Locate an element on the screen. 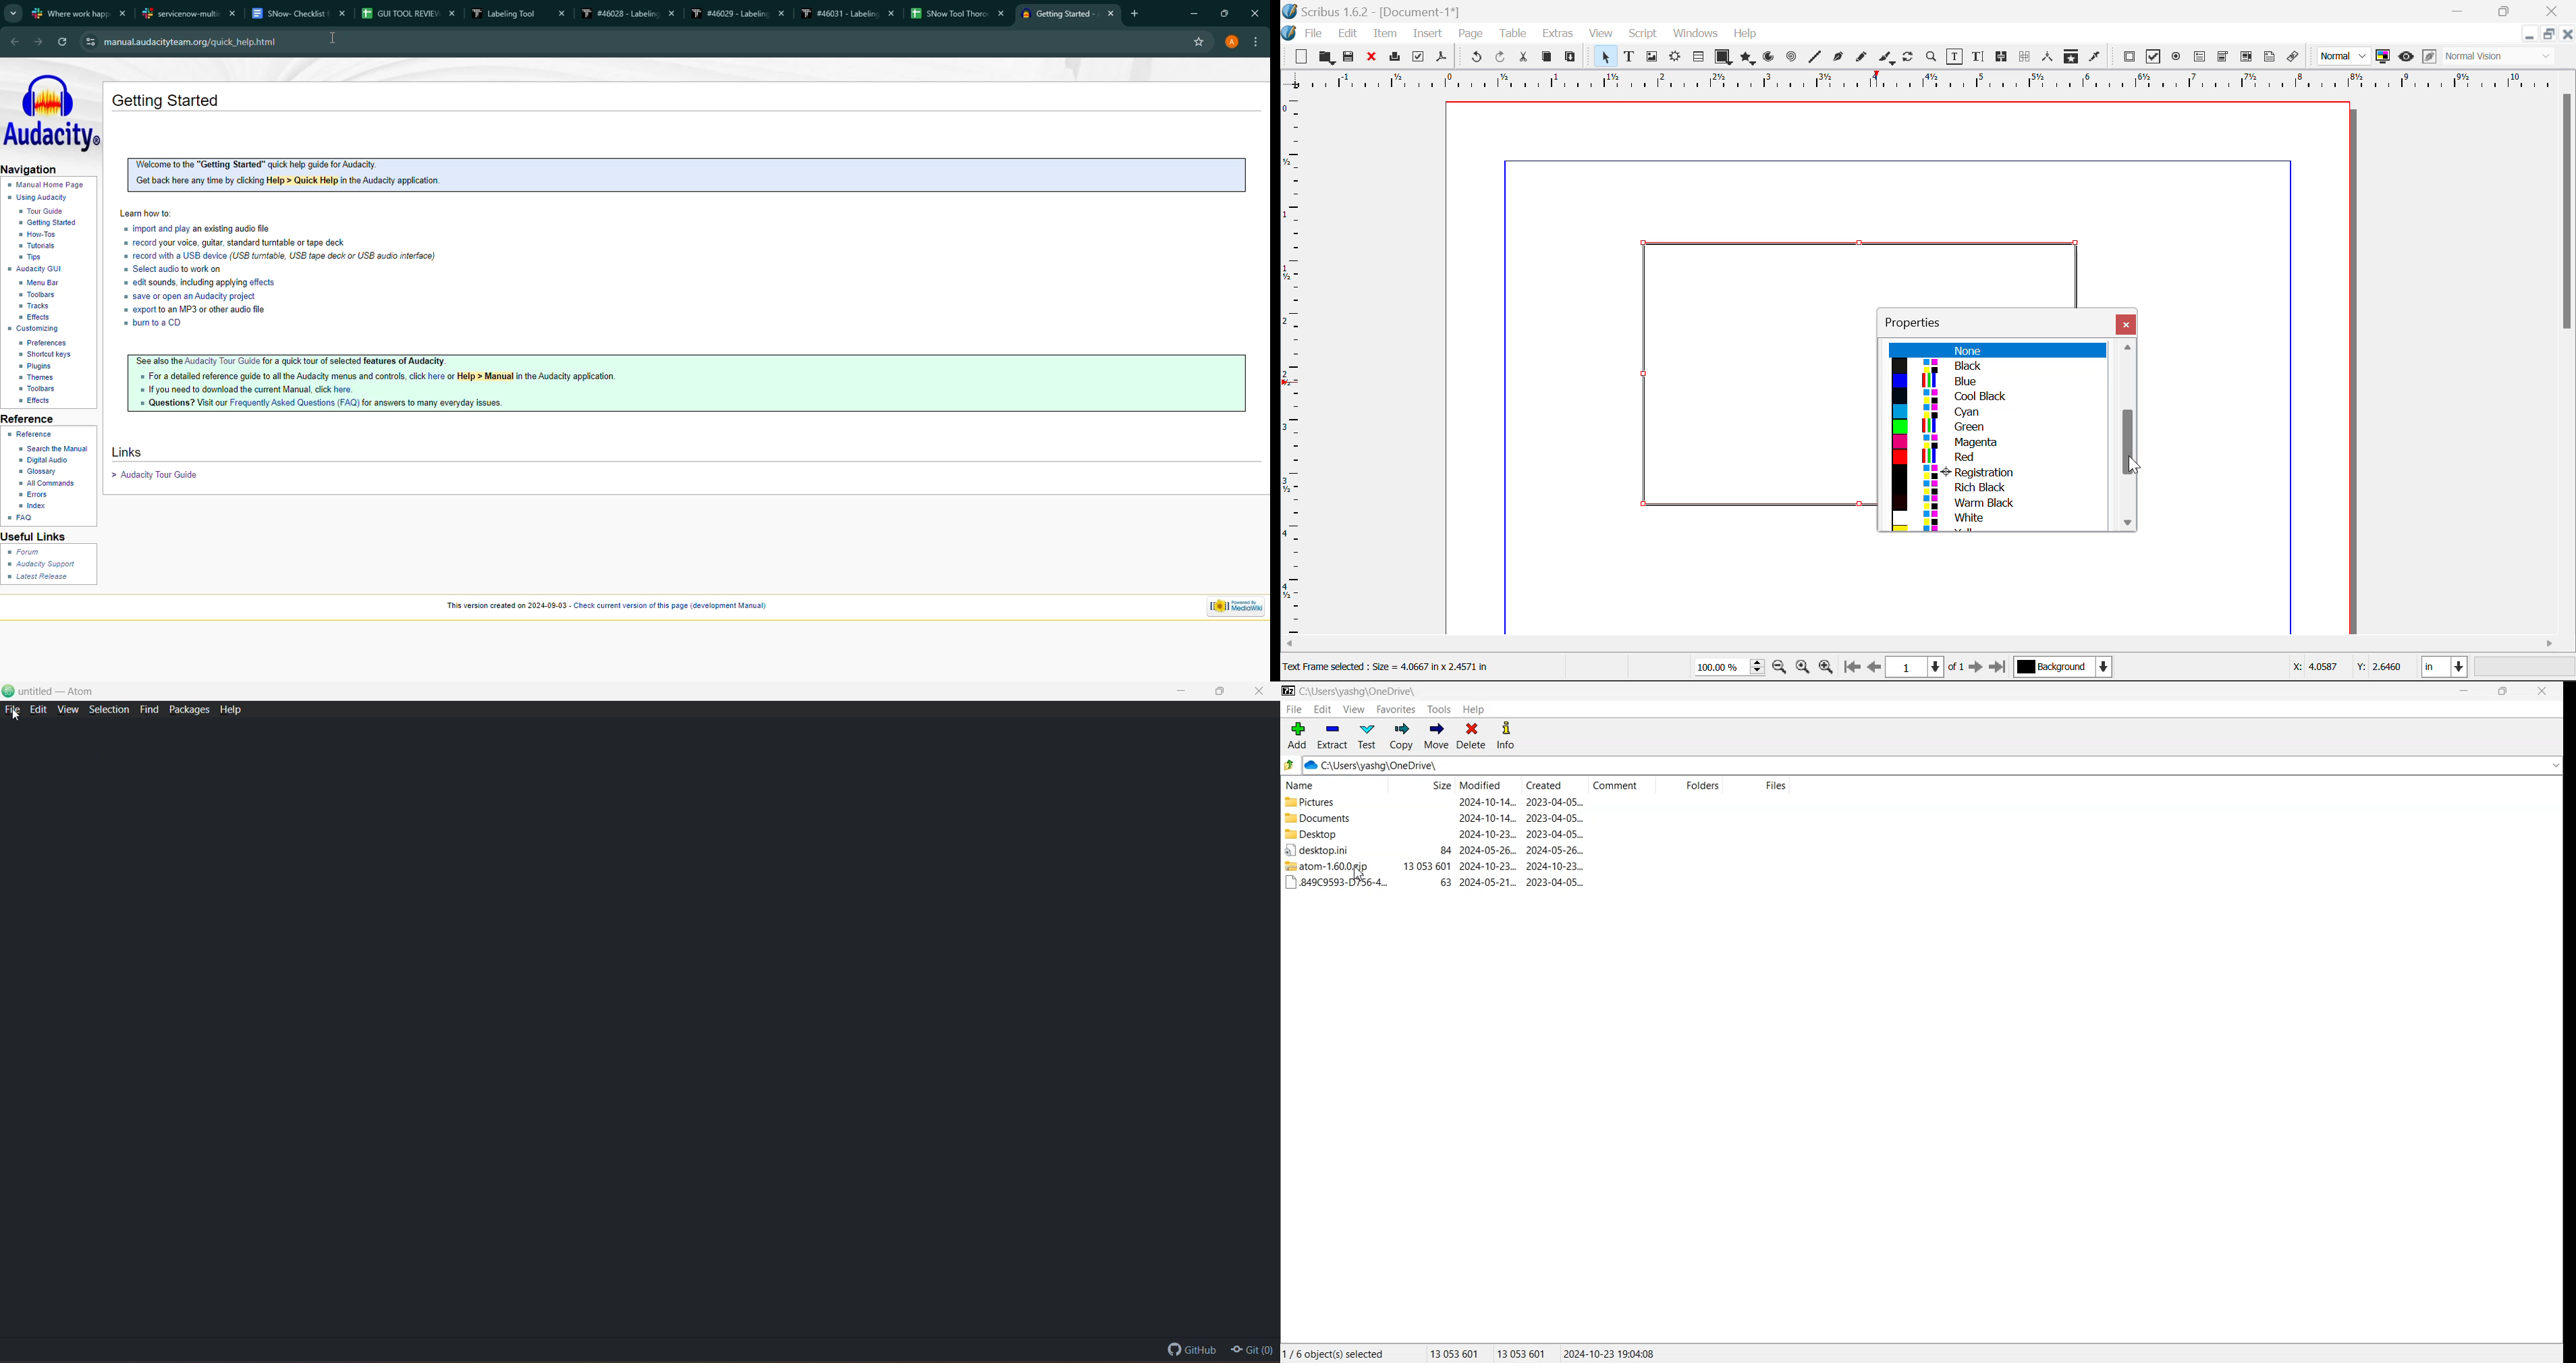 The image size is (2576, 1372). shortcut is located at coordinates (50, 356).